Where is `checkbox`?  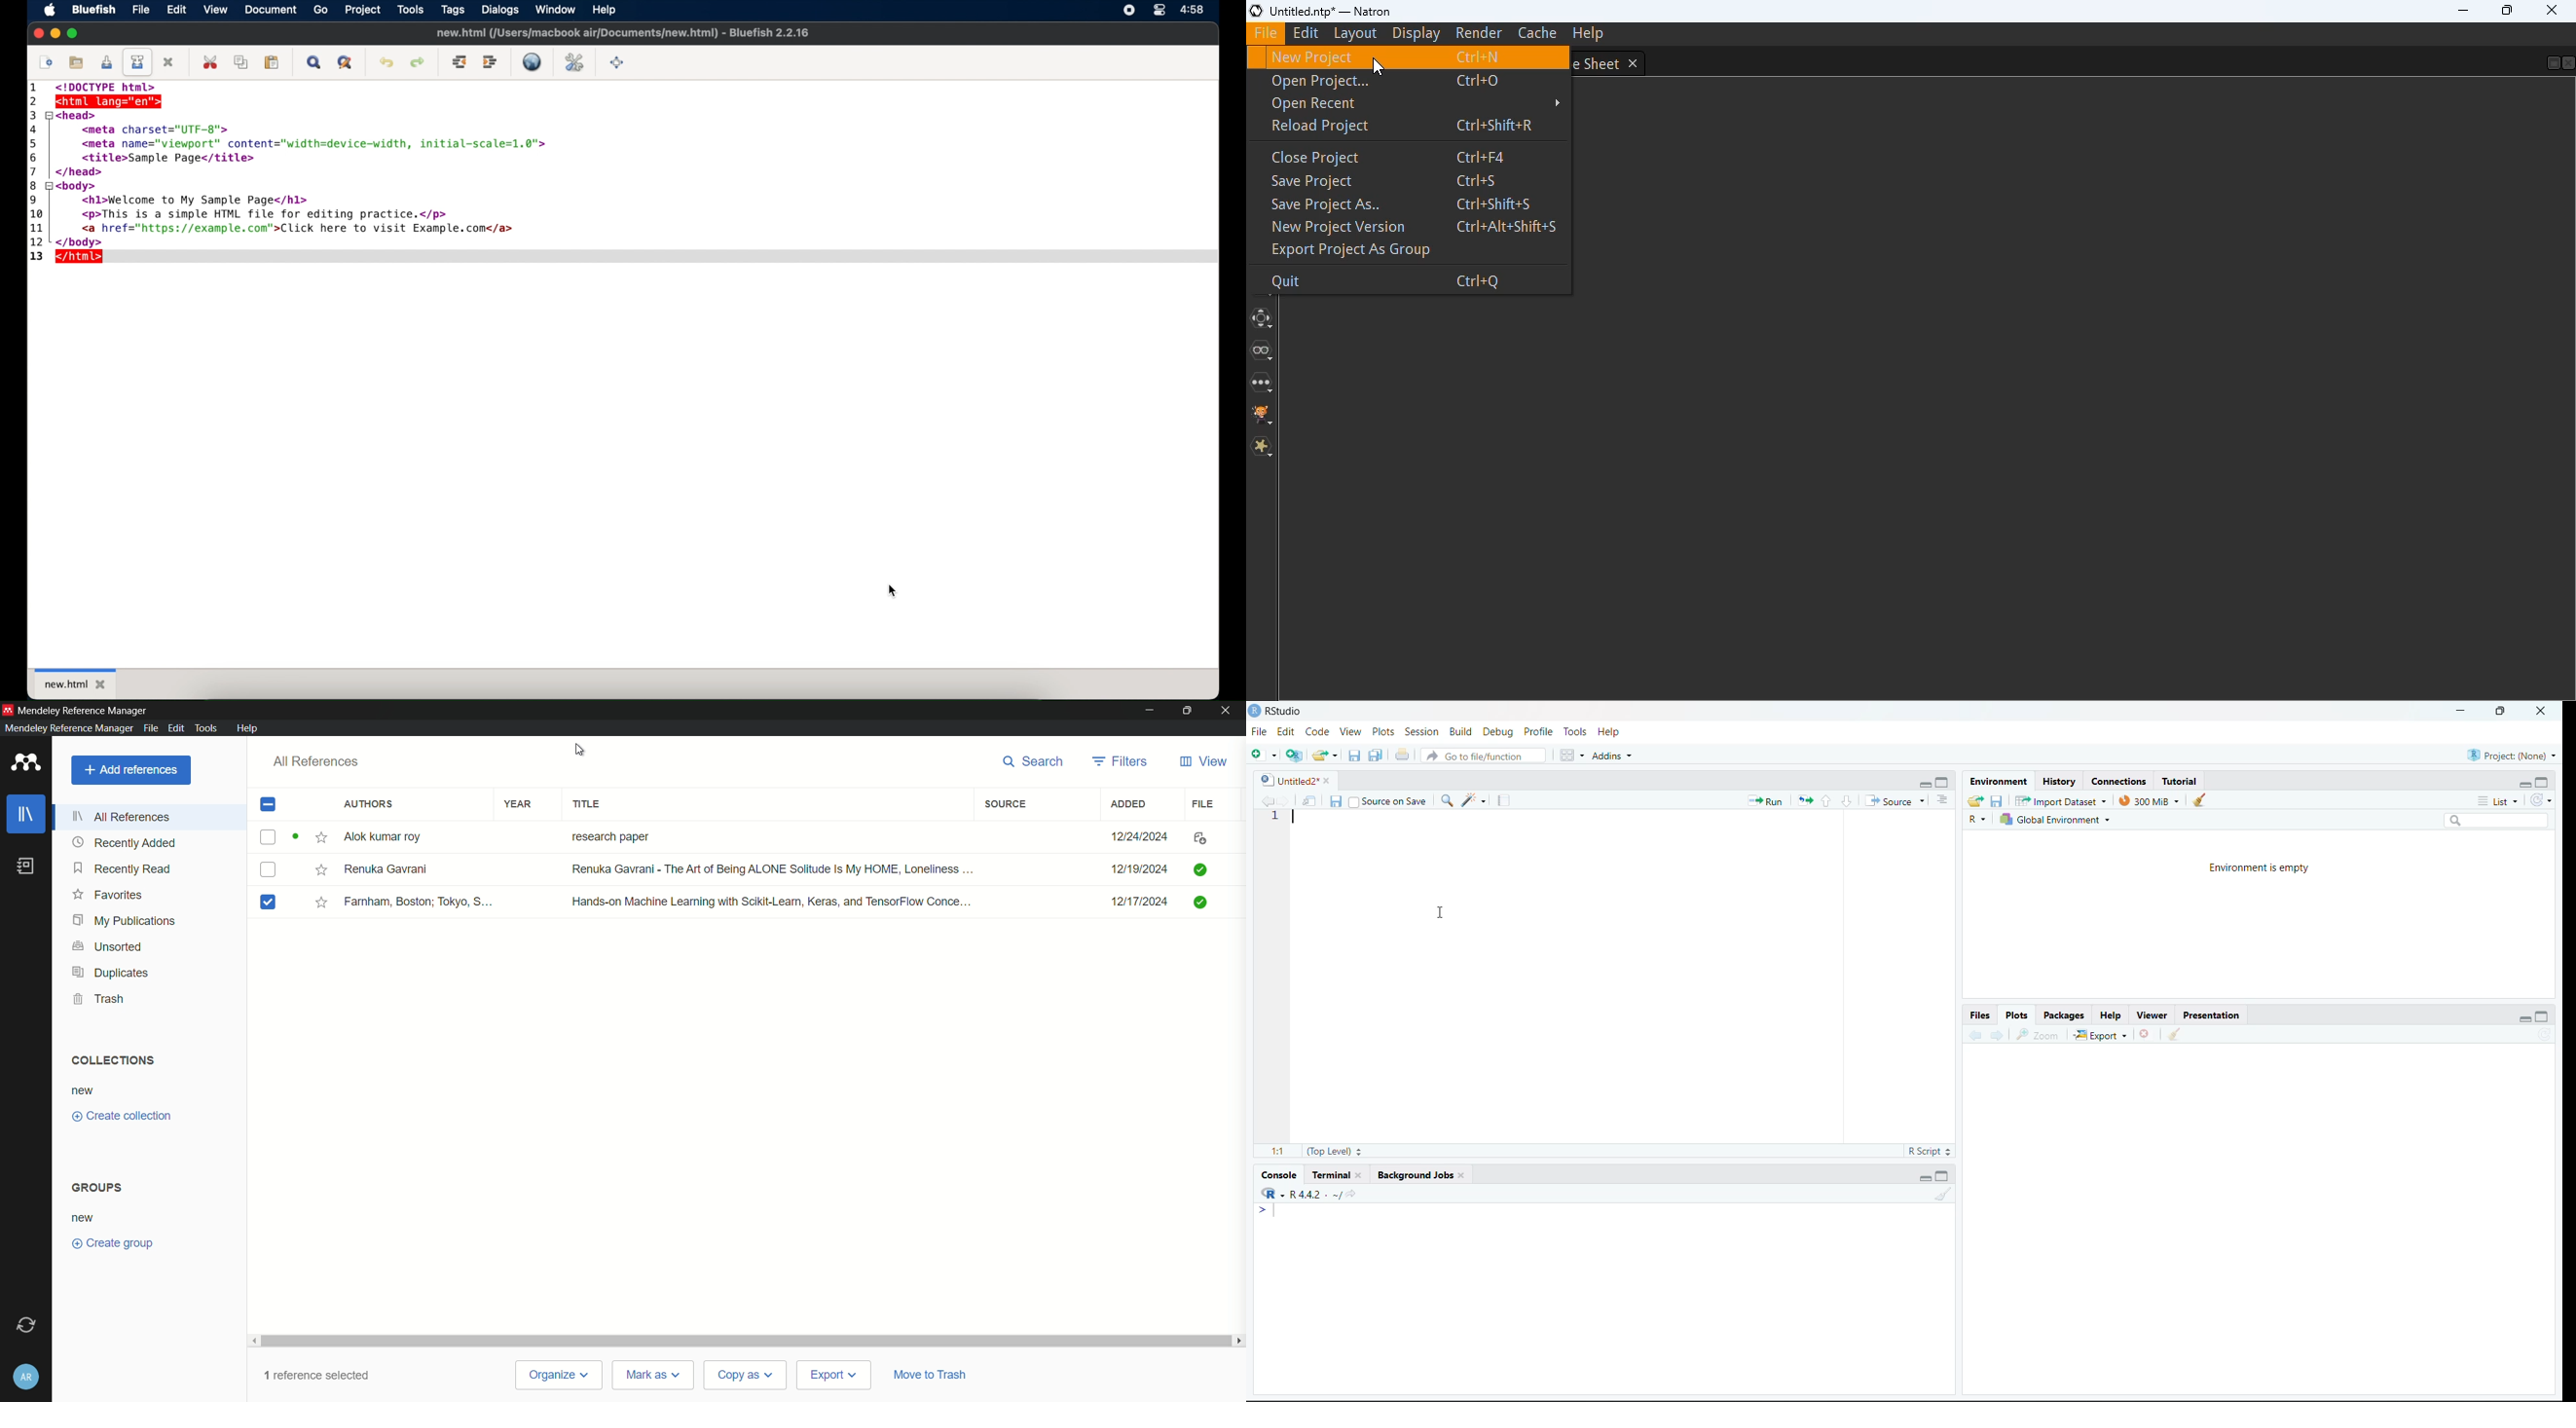
checkbox is located at coordinates (268, 870).